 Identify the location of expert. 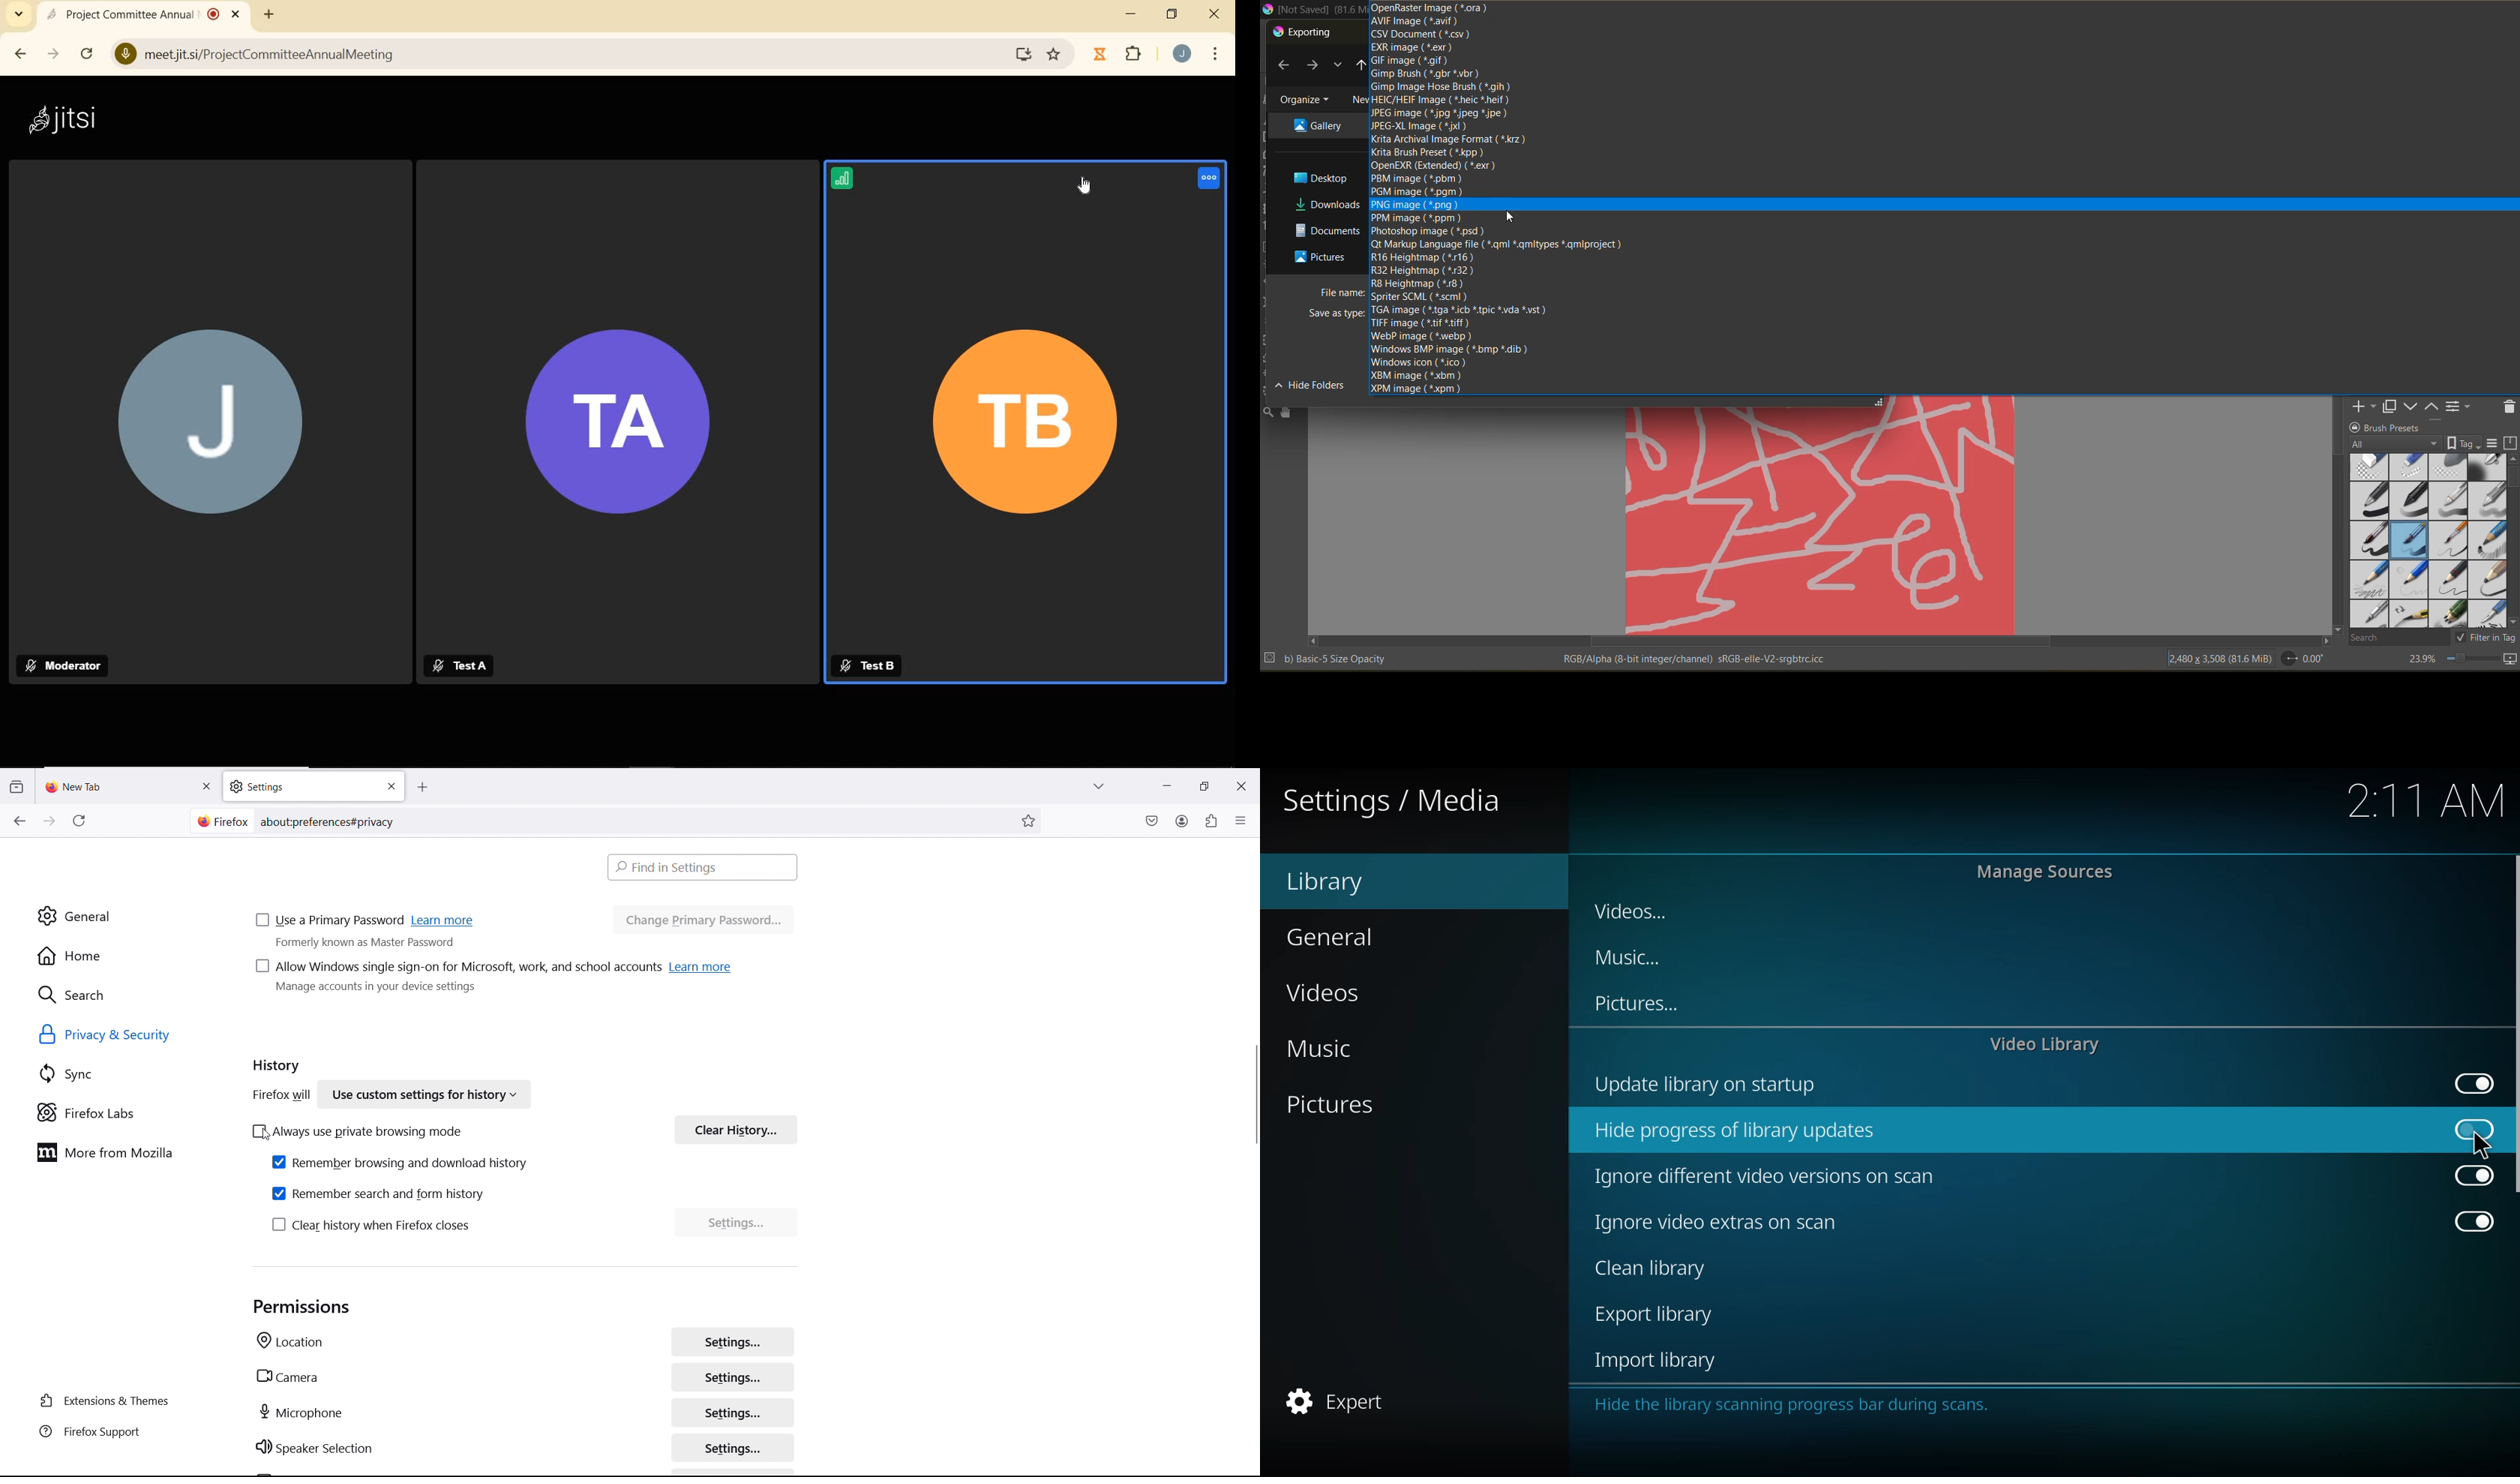
(1336, 1401).